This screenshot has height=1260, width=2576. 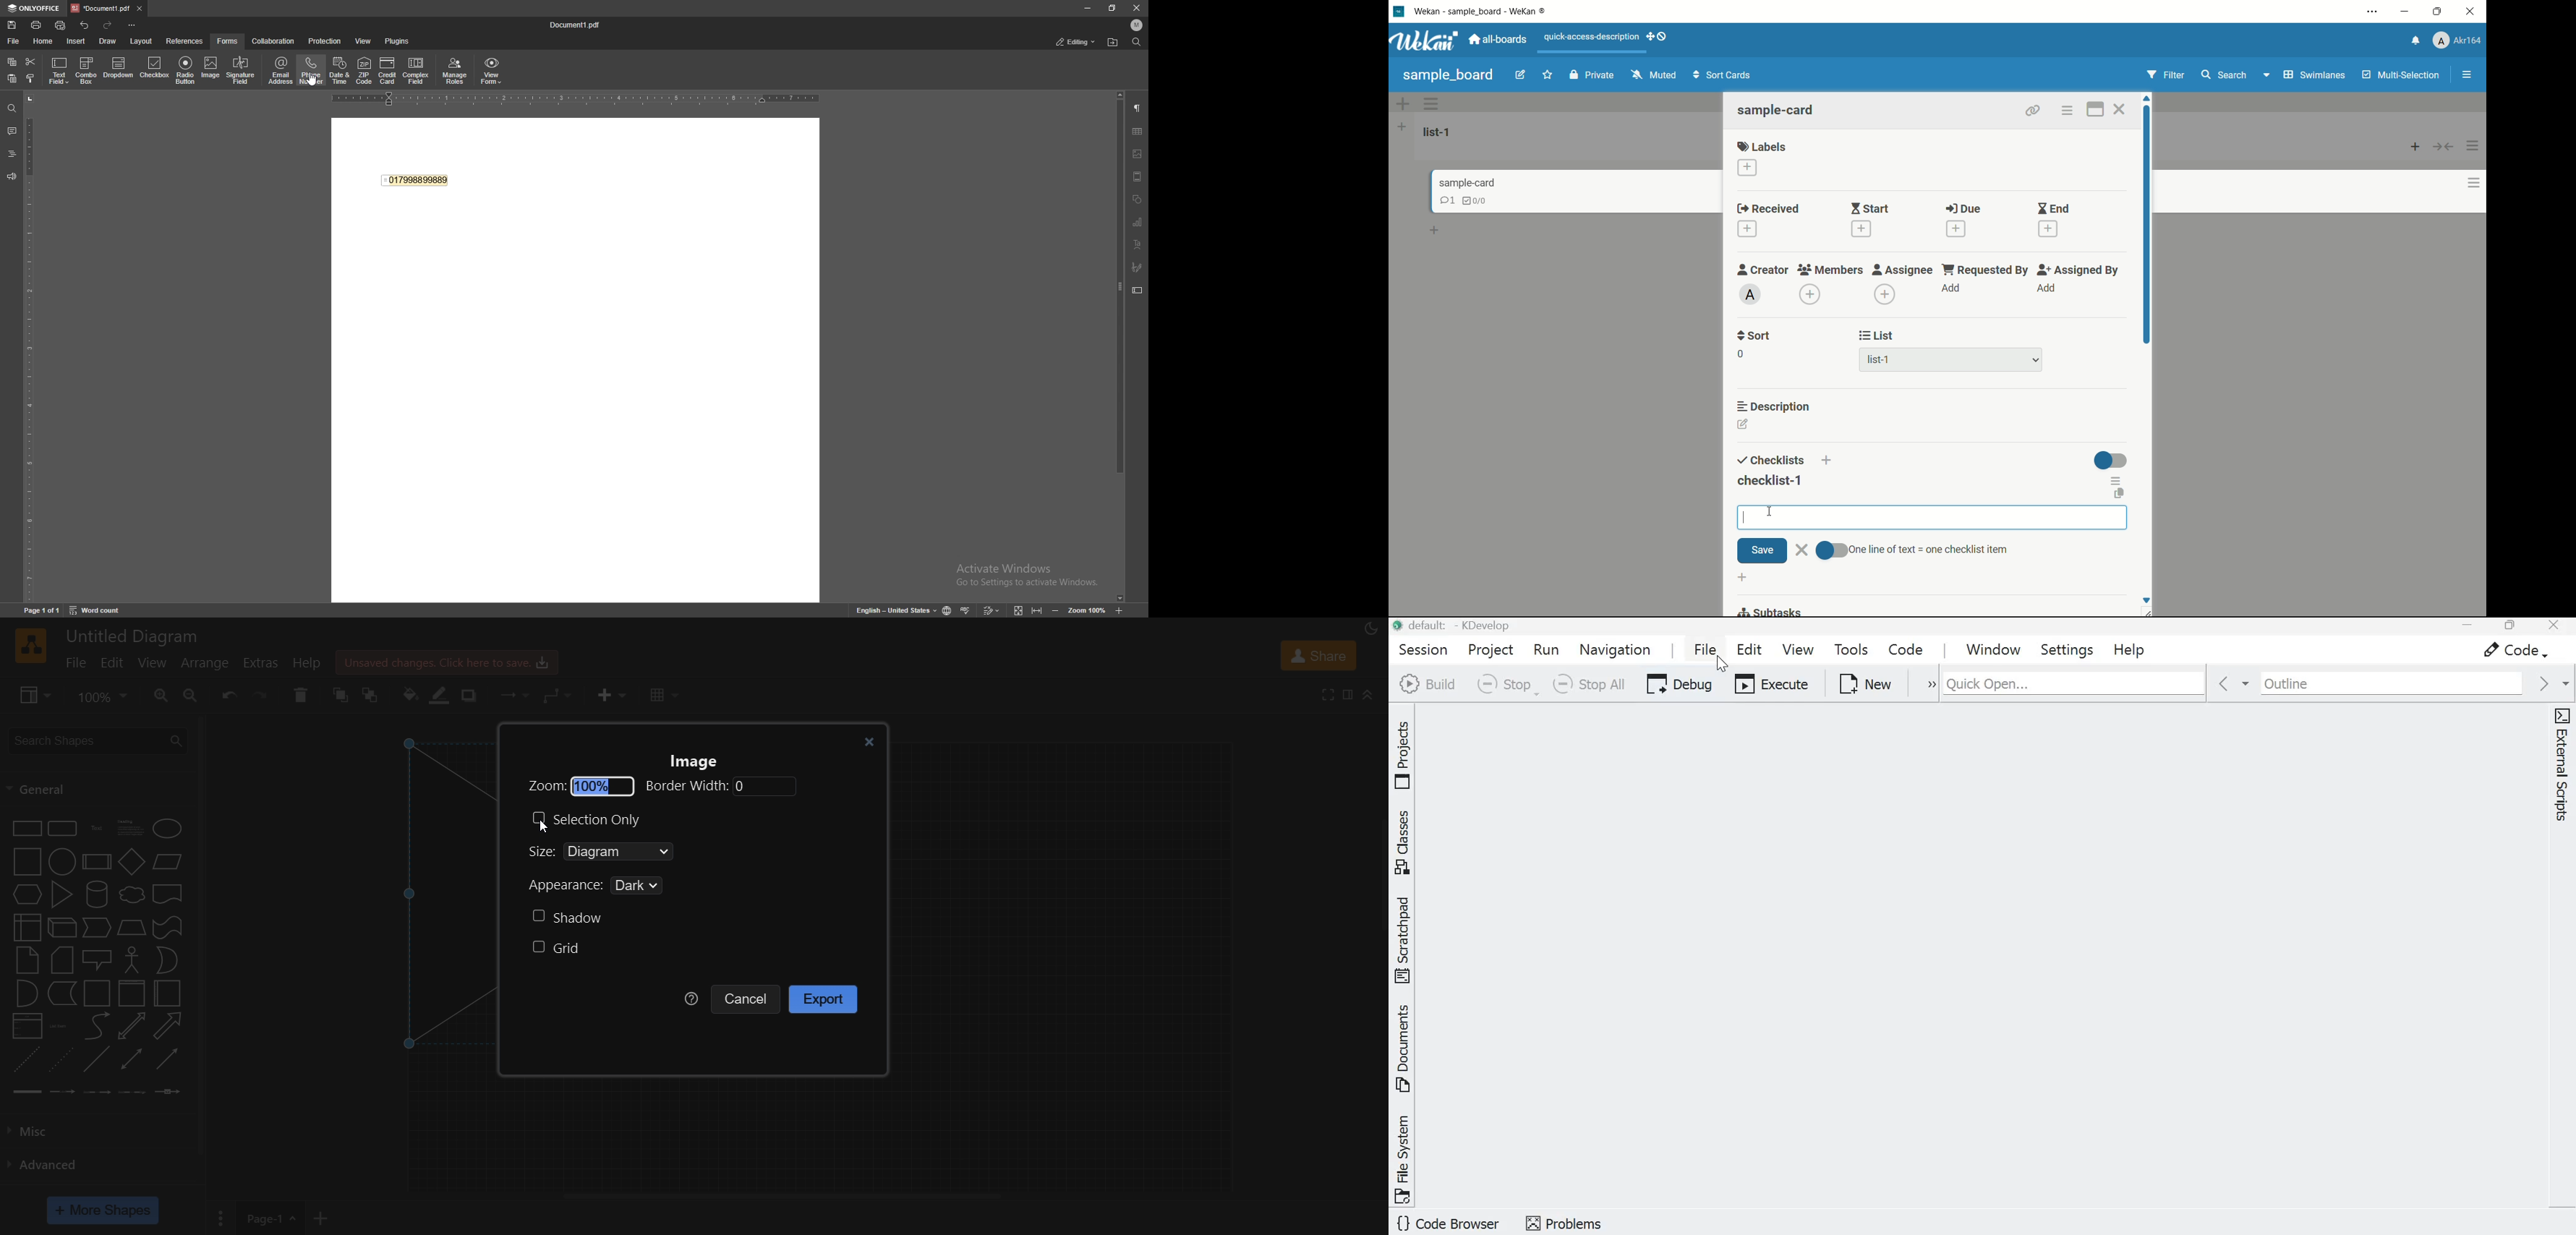 I want to click on checklist, so click(x=1476, y=201).